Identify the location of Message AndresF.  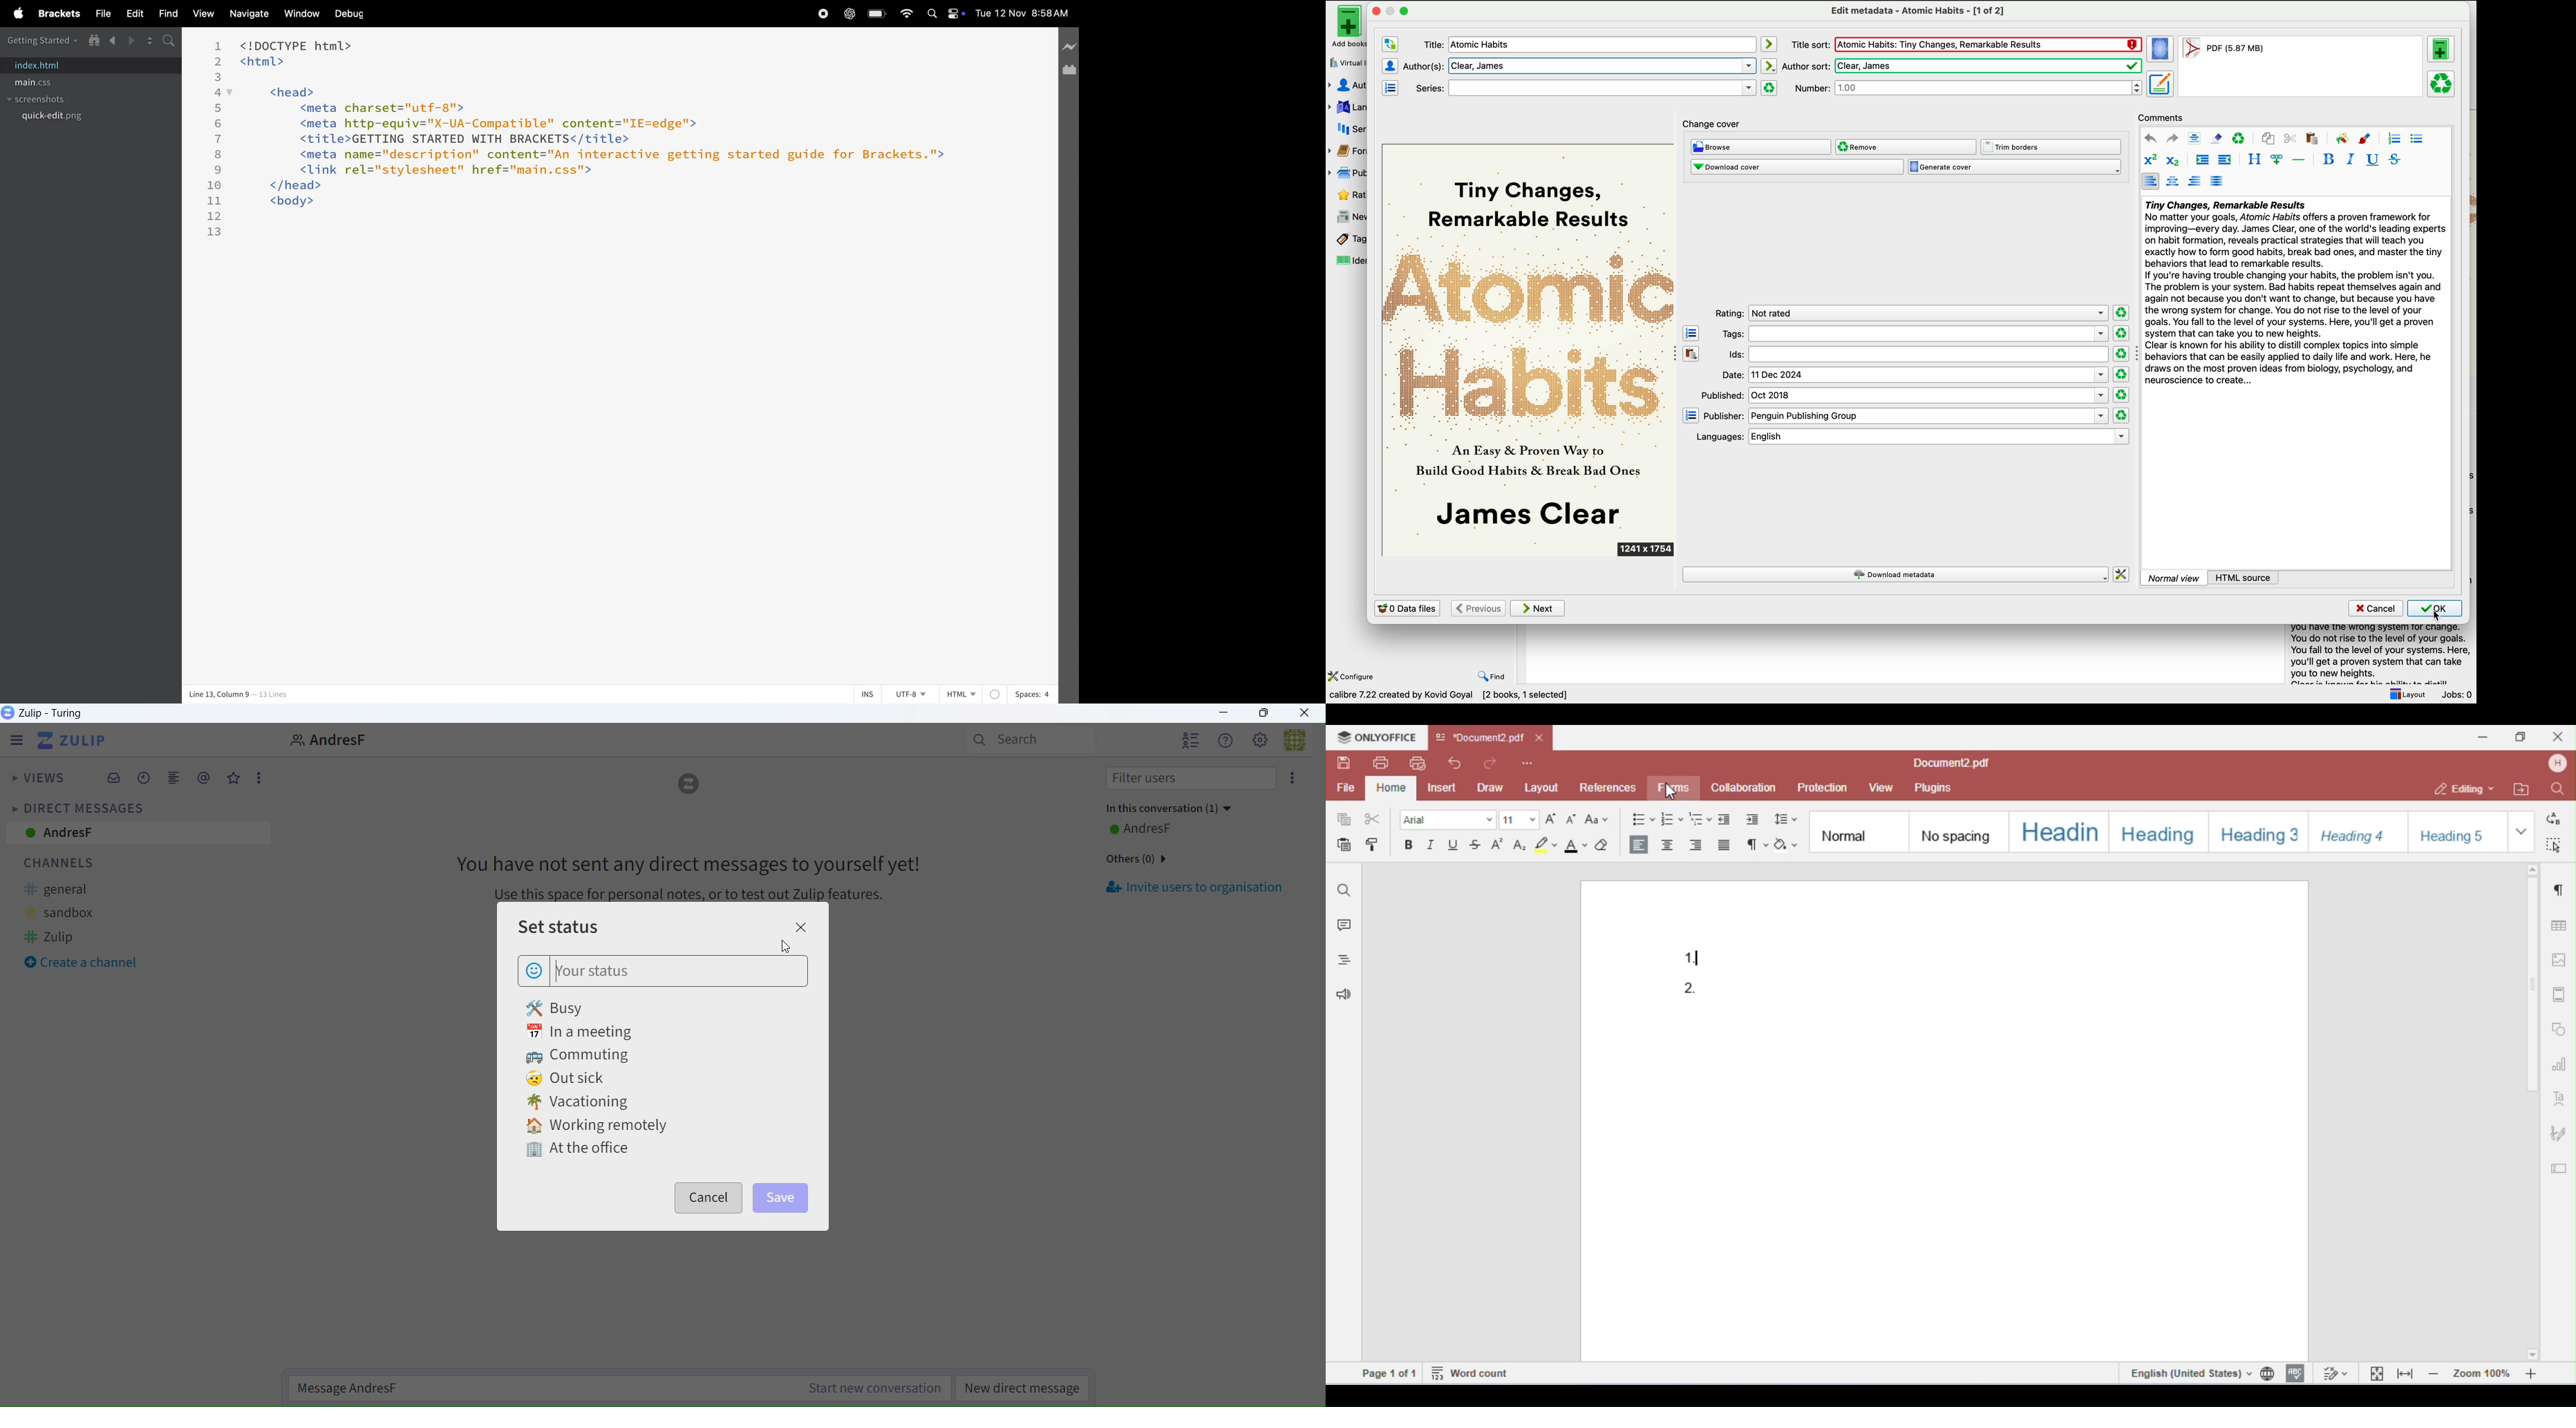
(621, 1388).